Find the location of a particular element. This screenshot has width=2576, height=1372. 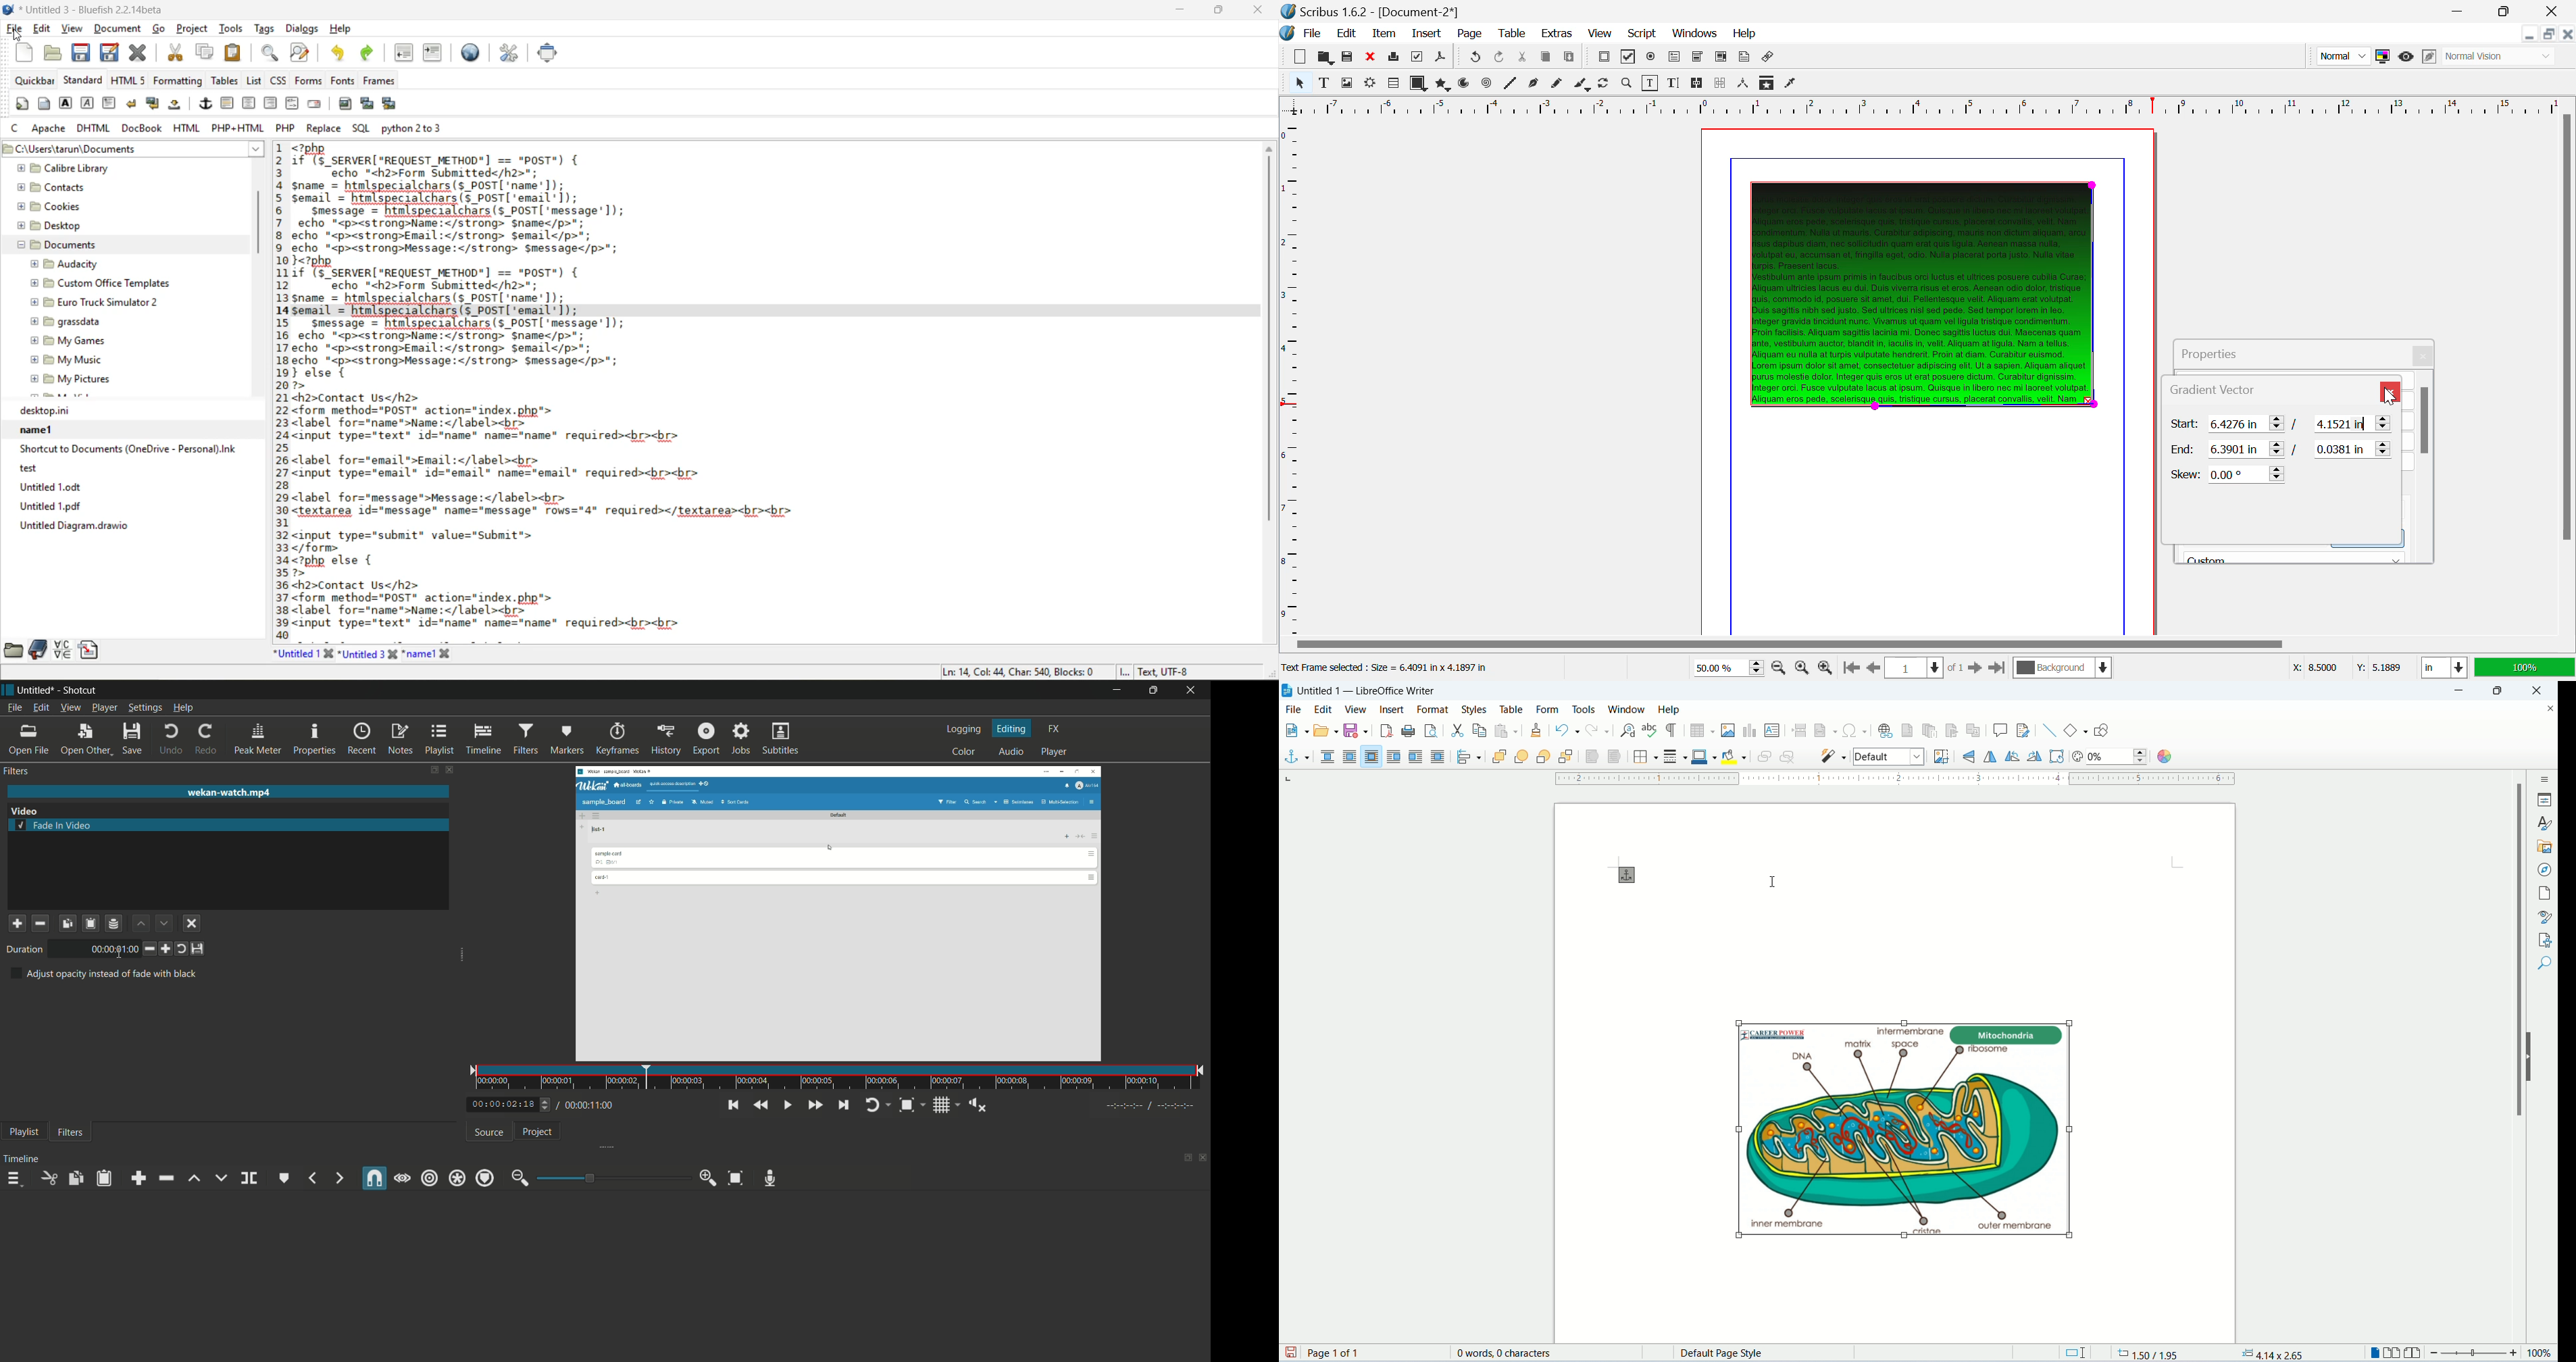

after is located at coordinates (1416, 757).